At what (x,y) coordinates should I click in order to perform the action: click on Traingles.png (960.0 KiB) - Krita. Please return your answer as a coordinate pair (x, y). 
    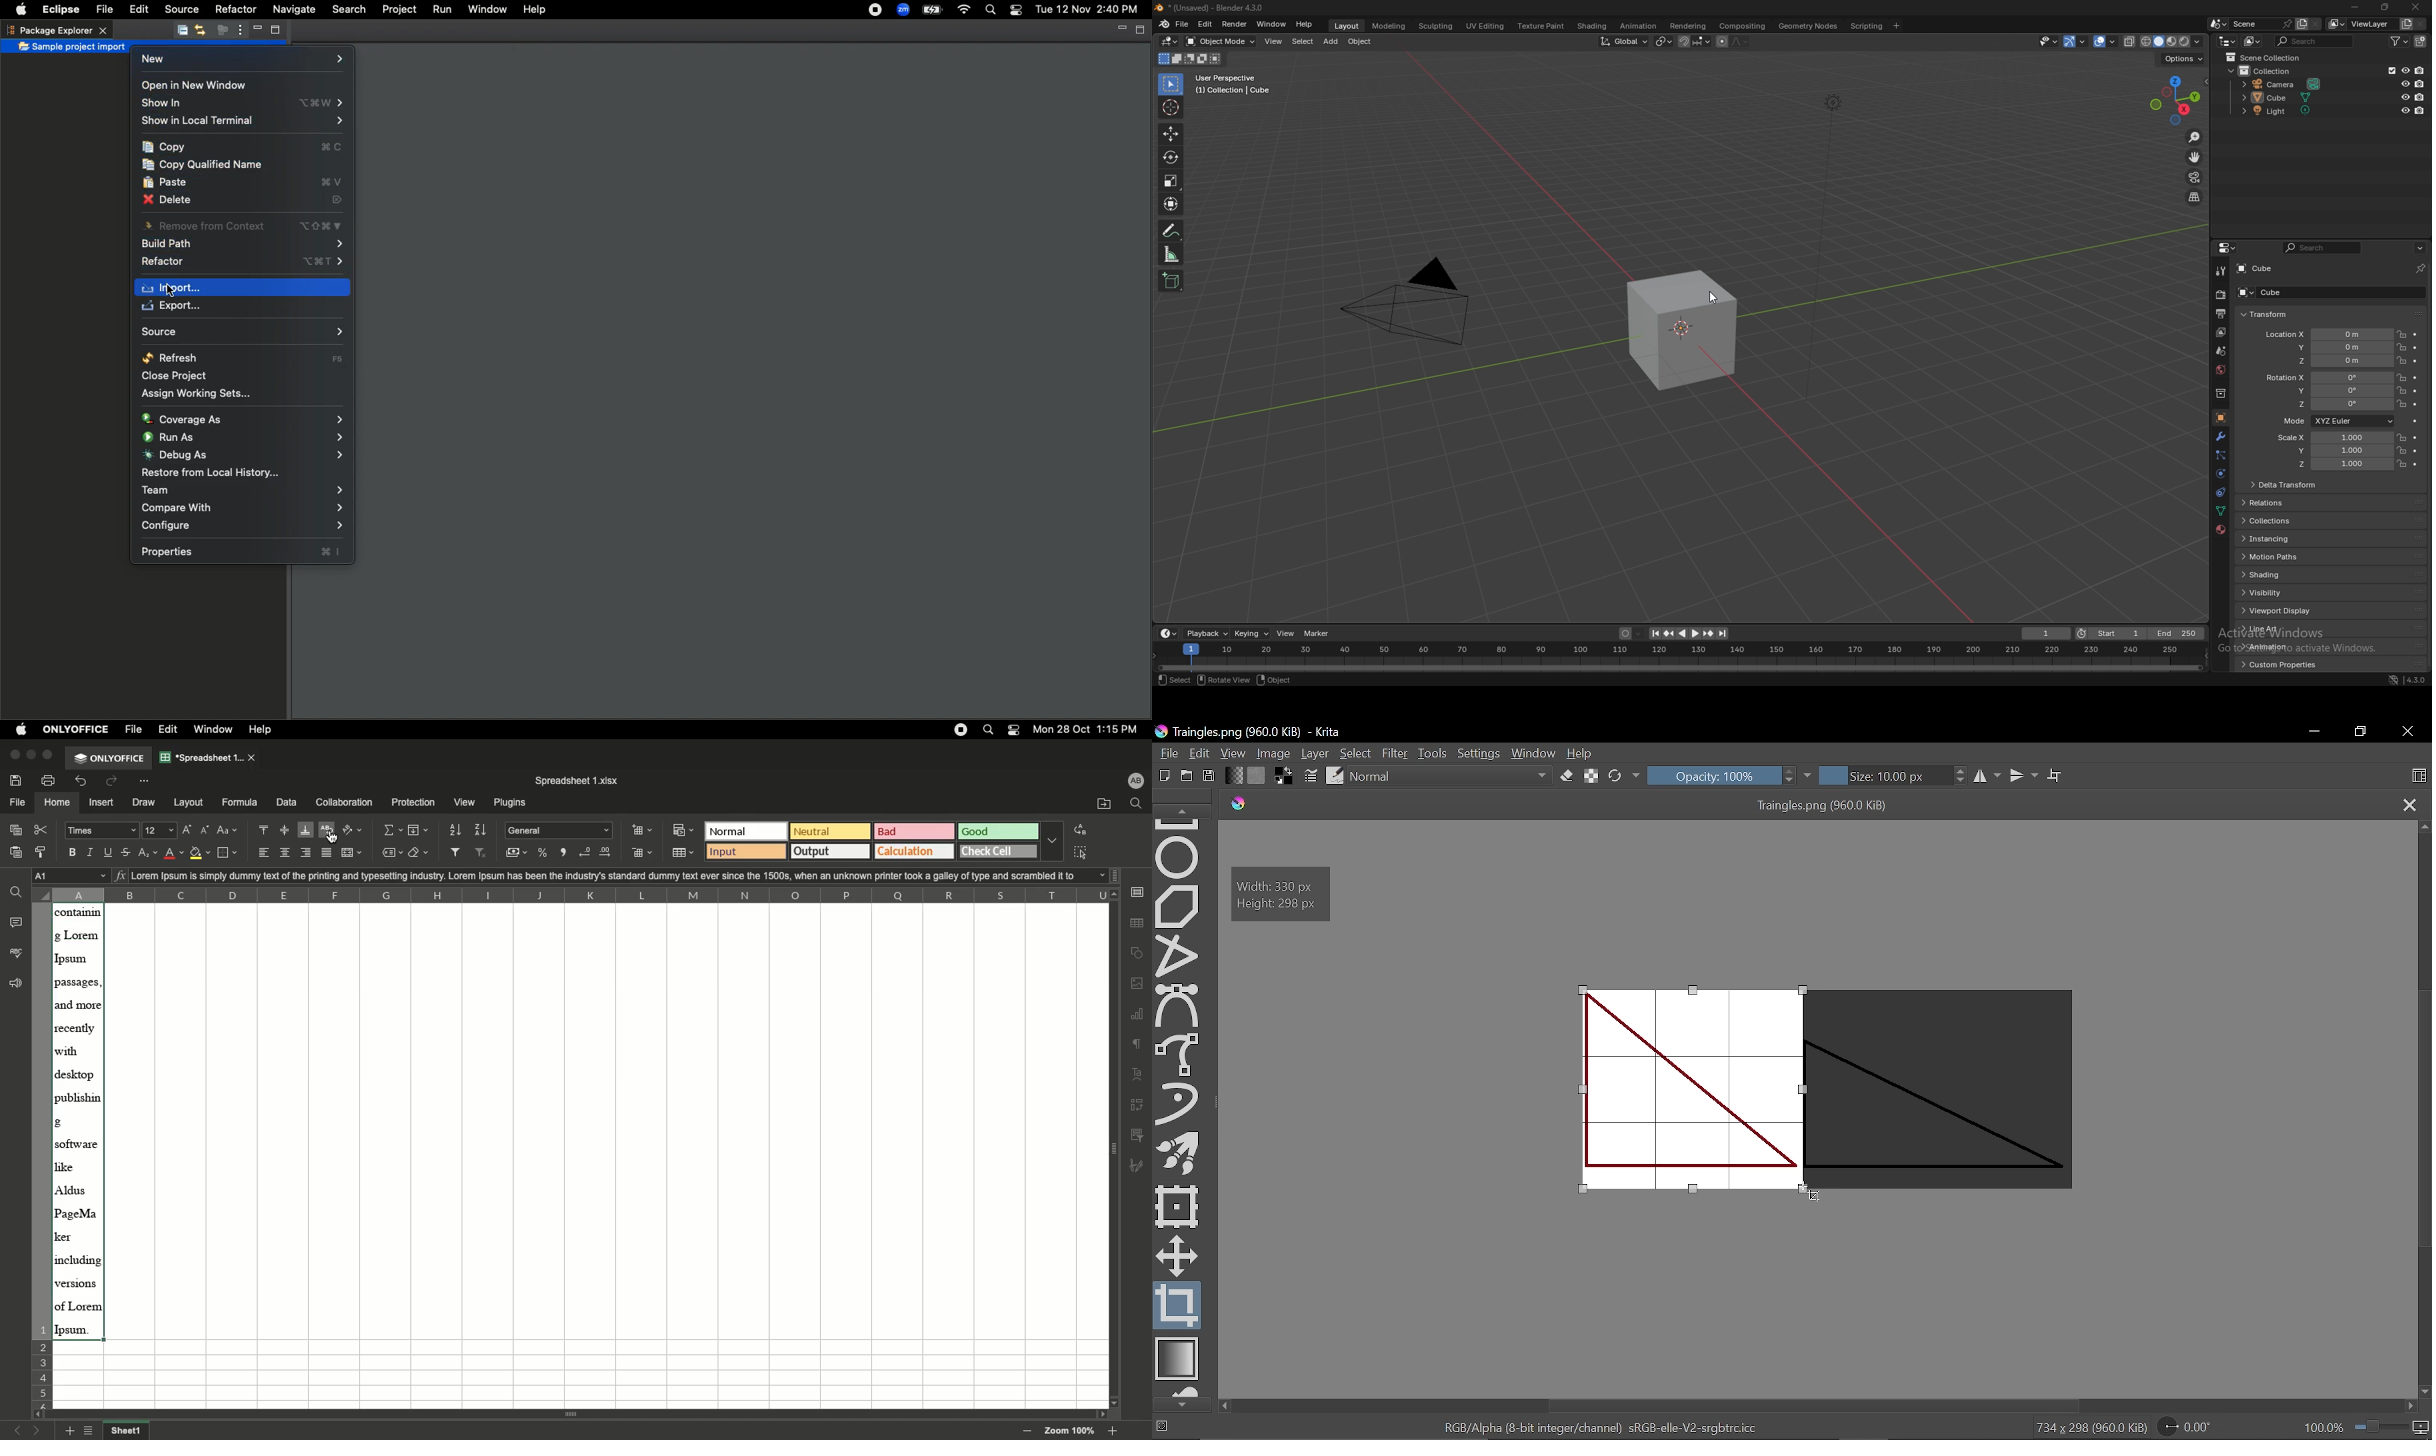
    Looking at the image, I should click on (1251, 733).